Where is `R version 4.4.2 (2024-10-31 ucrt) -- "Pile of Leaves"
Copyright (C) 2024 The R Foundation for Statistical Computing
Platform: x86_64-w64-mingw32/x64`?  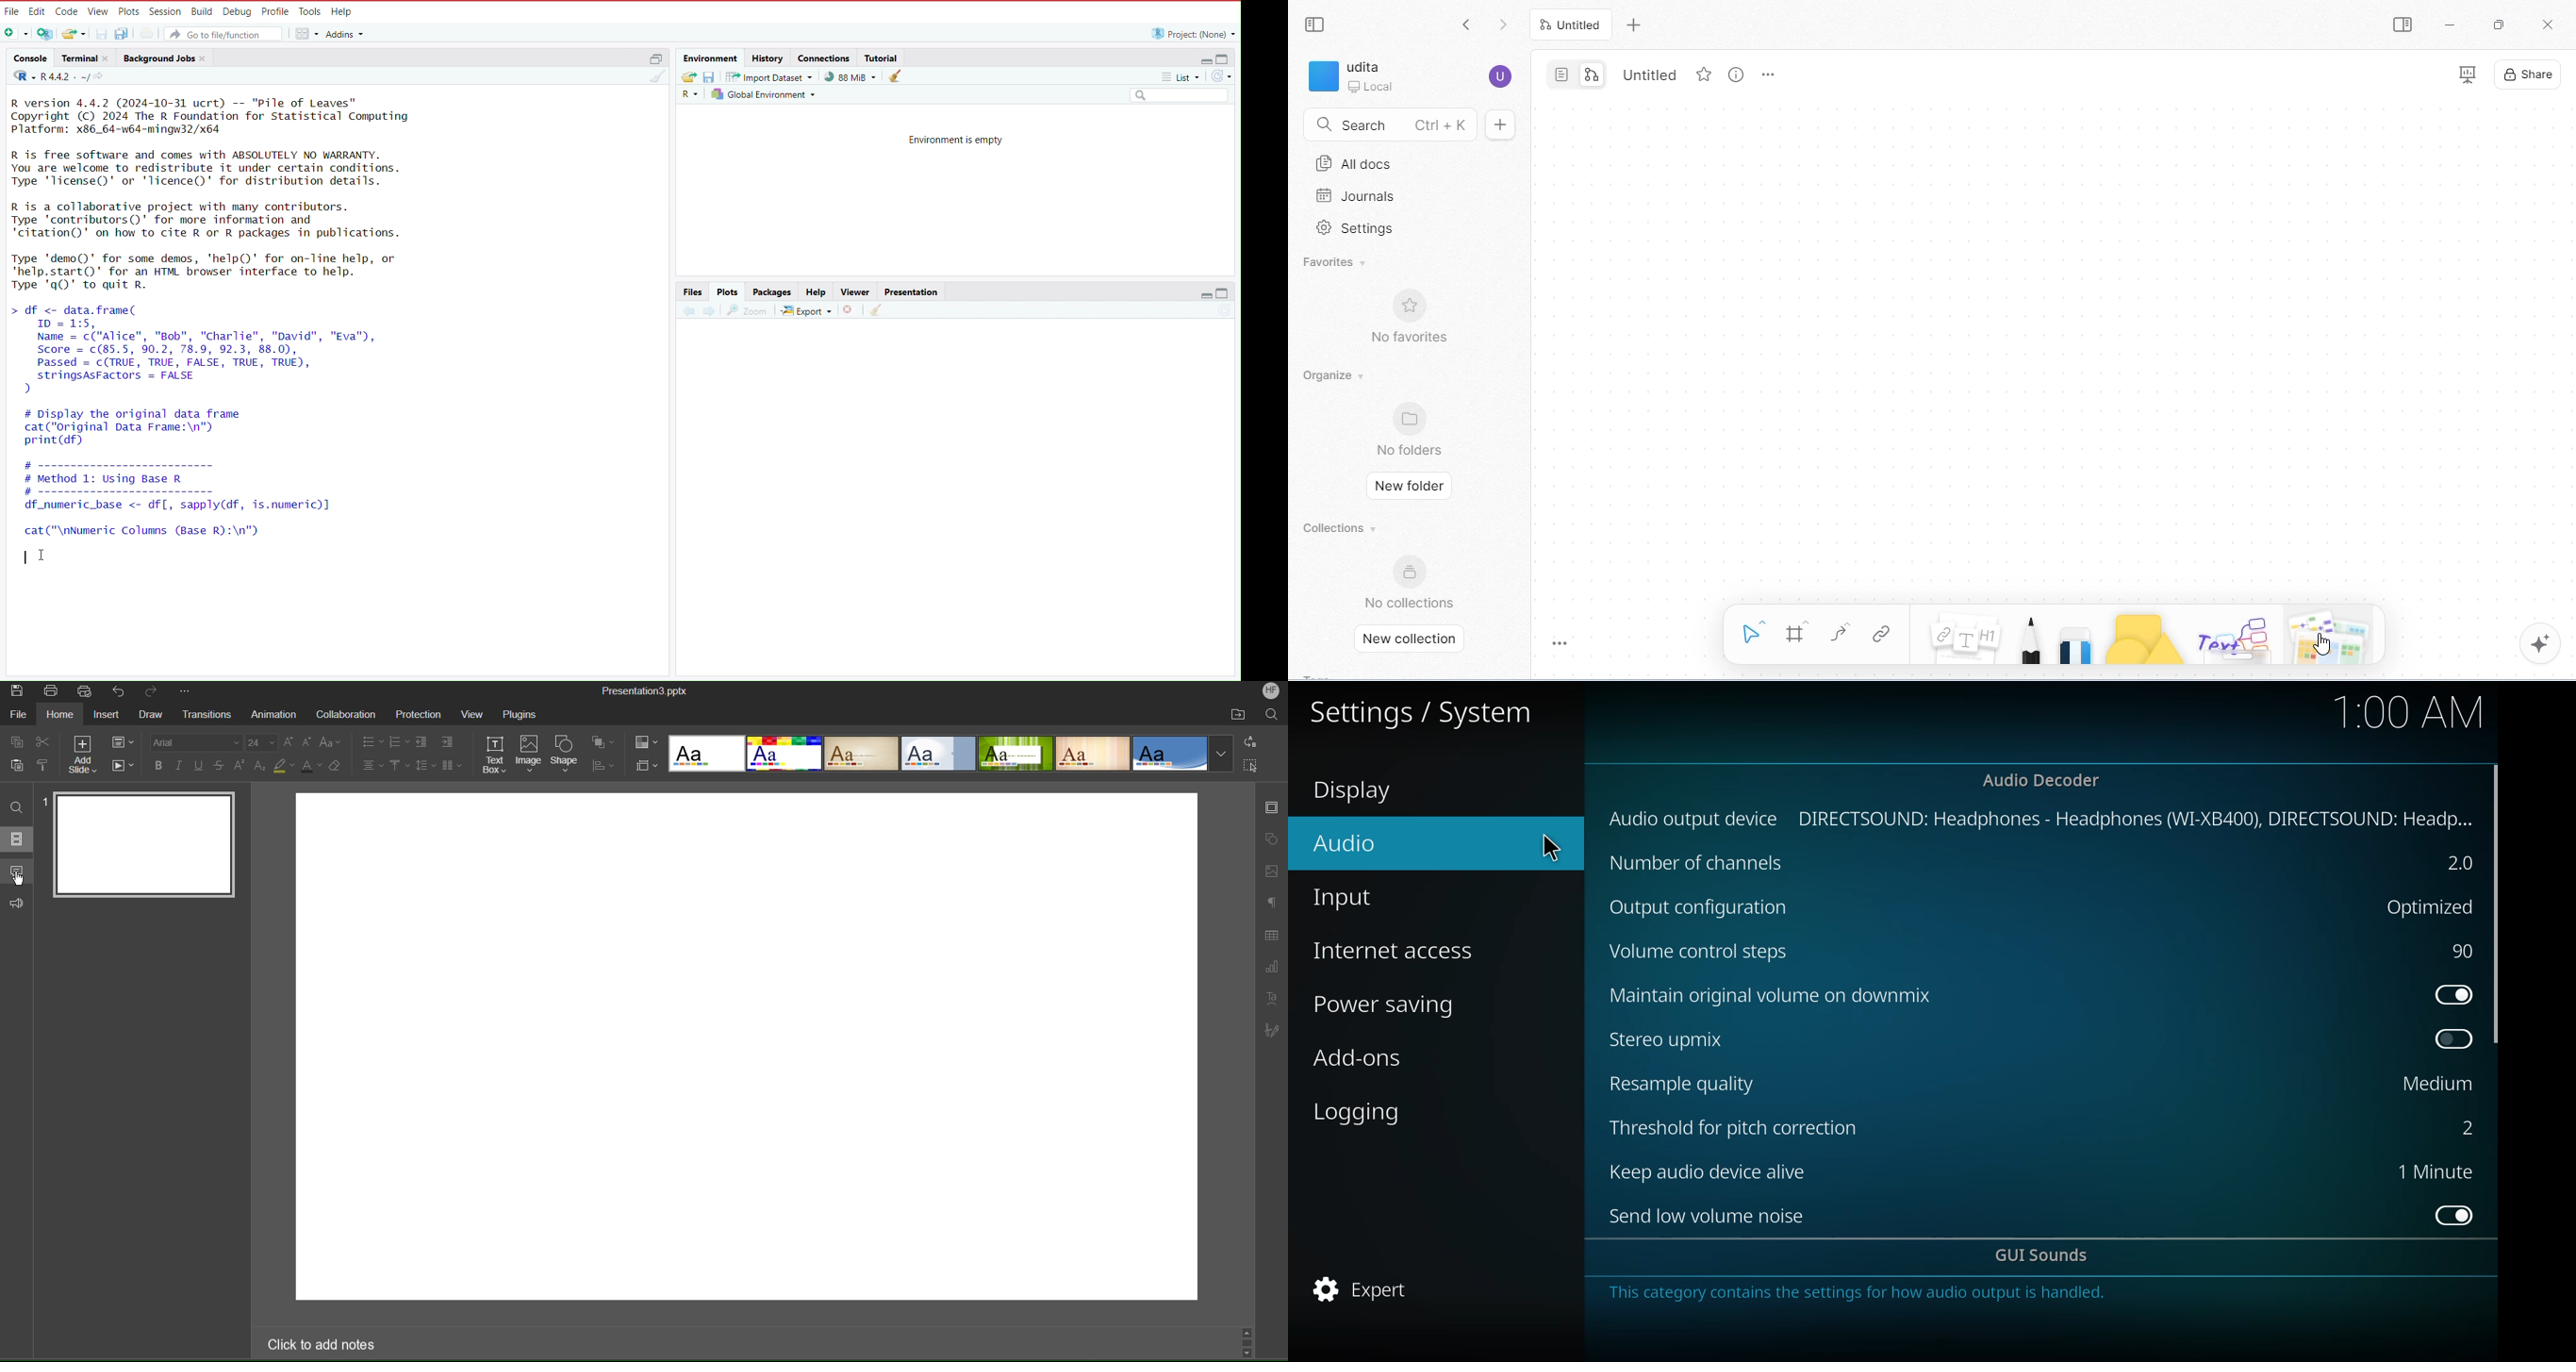
R version 4.4.2 (2024-10-31 ucrt) -- "Pile of Leaves"
Copyright (C) 2024 The R Foundation for Statistical Computing
Platform: x86_64-w64-mingw32/x64 is located at coordinates (217, 115).